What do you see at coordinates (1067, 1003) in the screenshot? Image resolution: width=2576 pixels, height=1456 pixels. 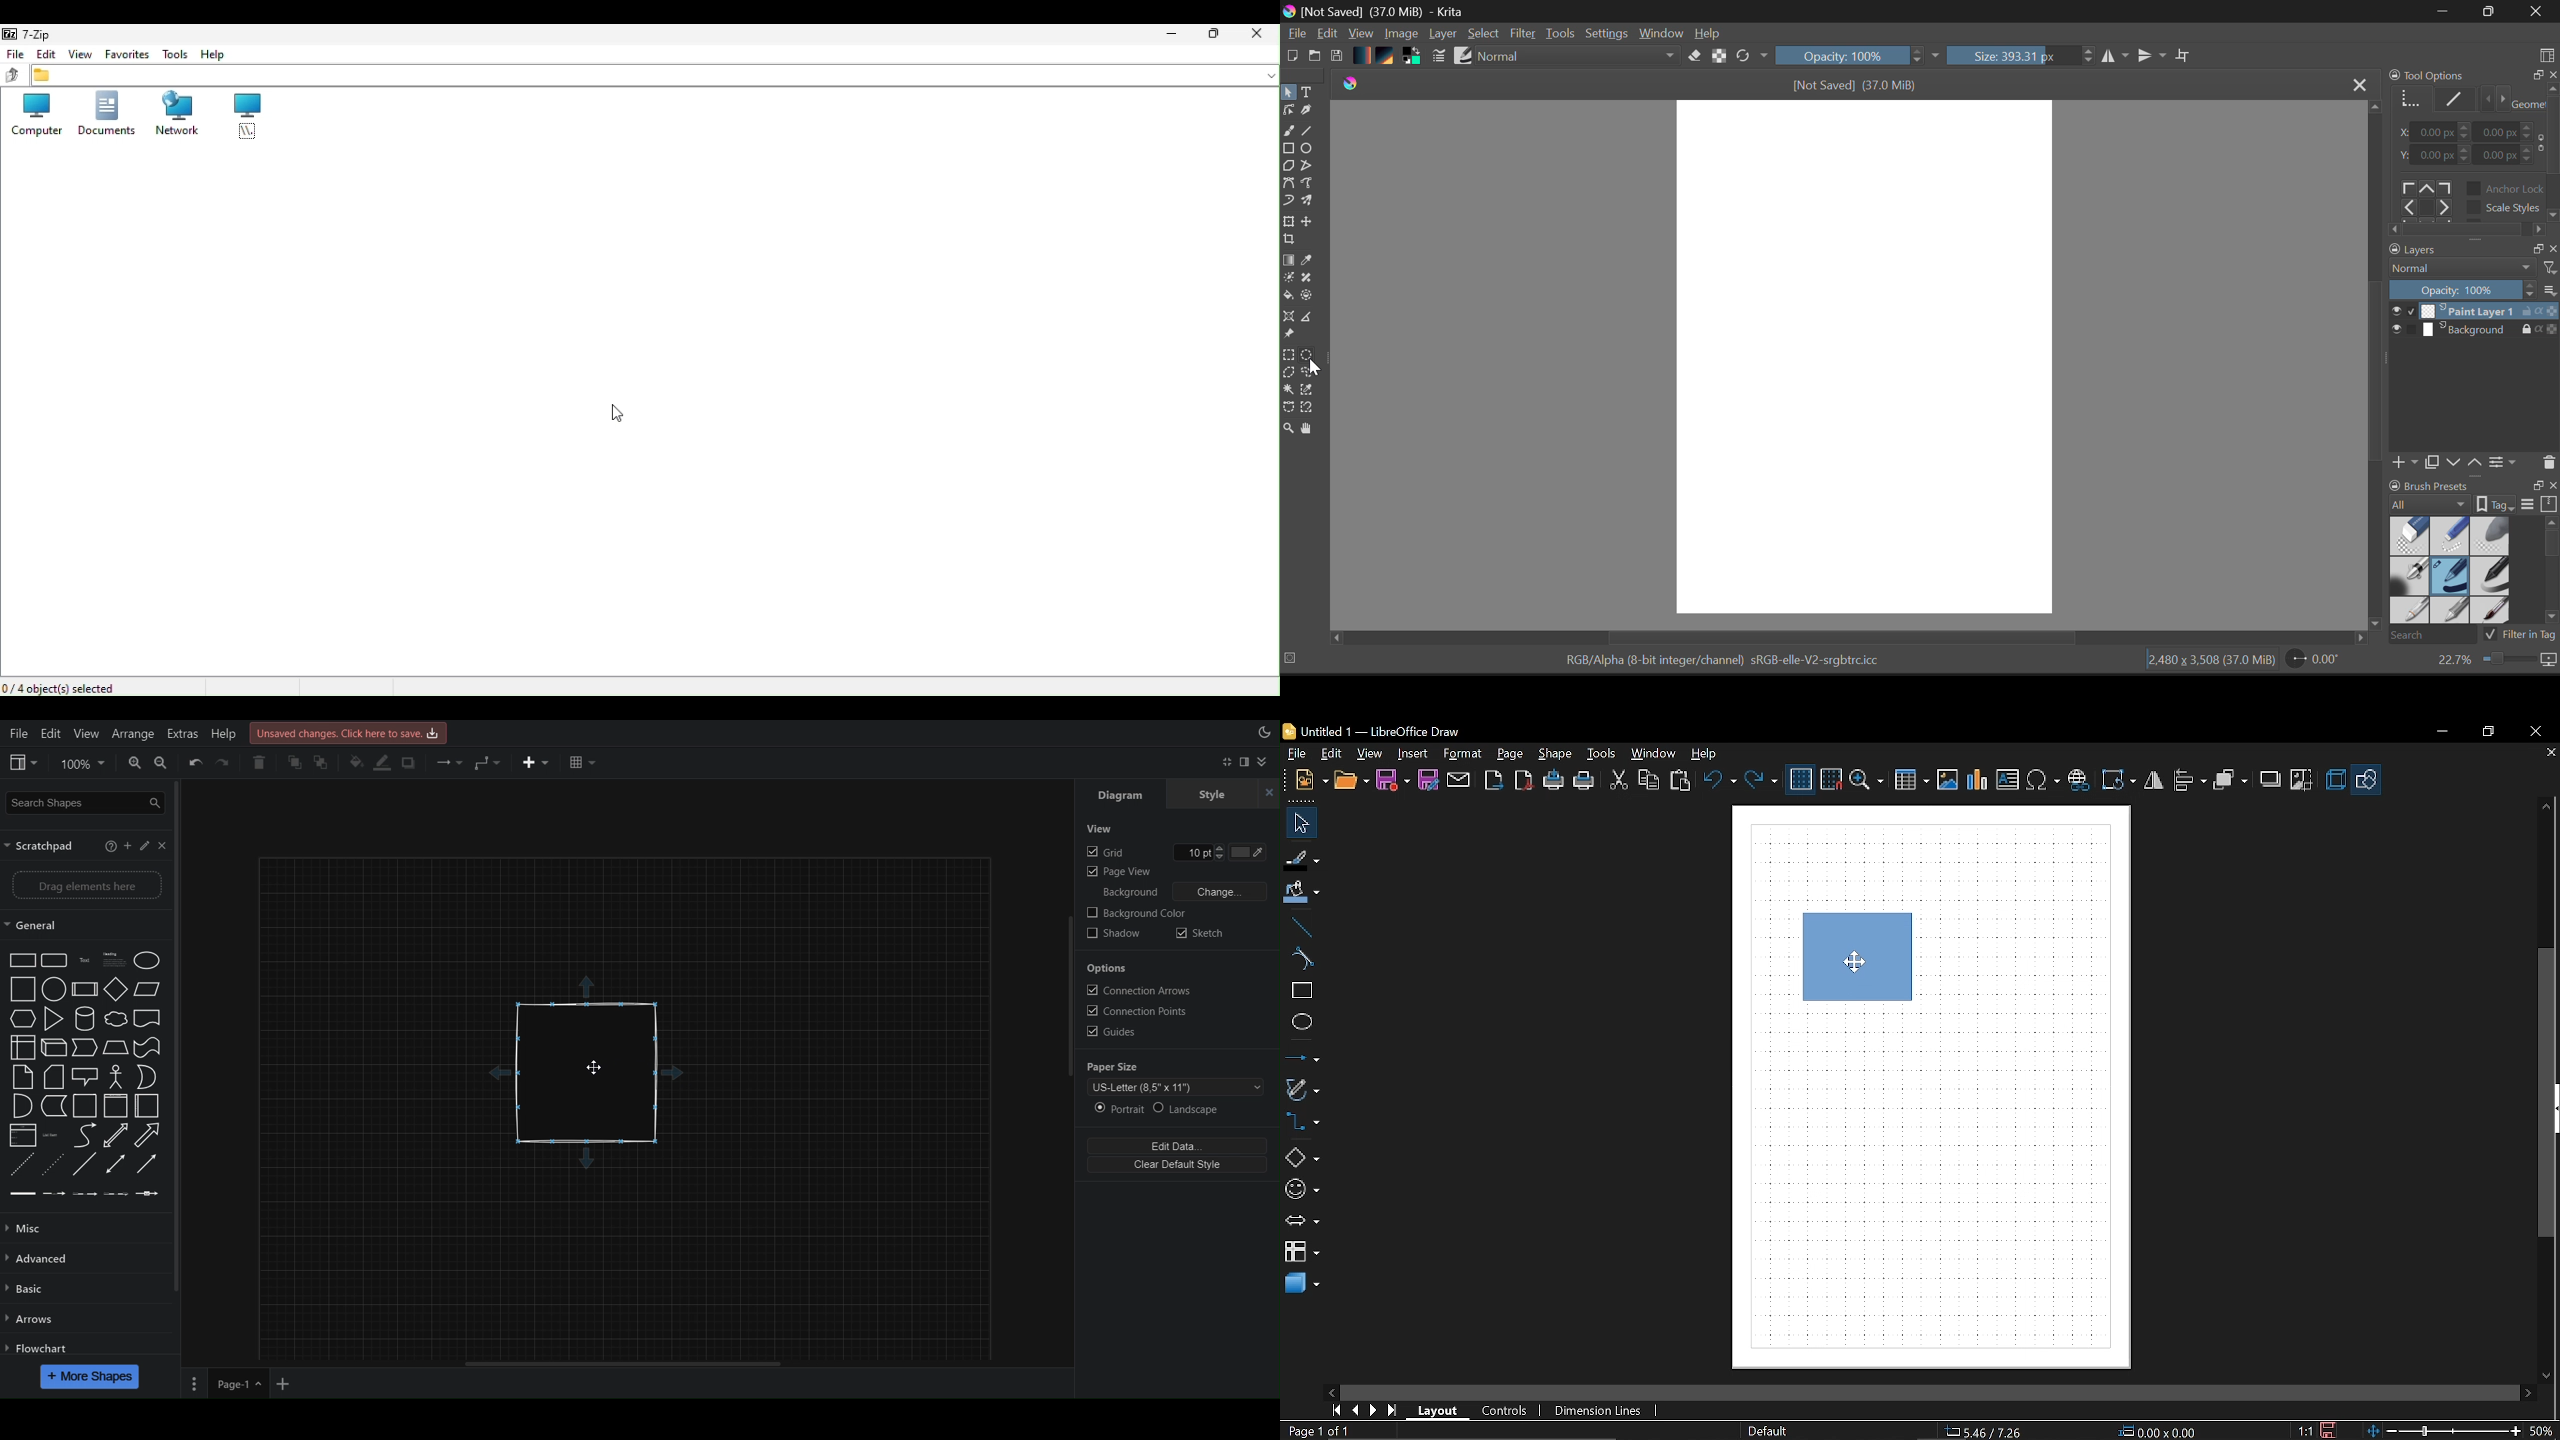 I see `Scrollbar` at bounding box center [1067, 1003].